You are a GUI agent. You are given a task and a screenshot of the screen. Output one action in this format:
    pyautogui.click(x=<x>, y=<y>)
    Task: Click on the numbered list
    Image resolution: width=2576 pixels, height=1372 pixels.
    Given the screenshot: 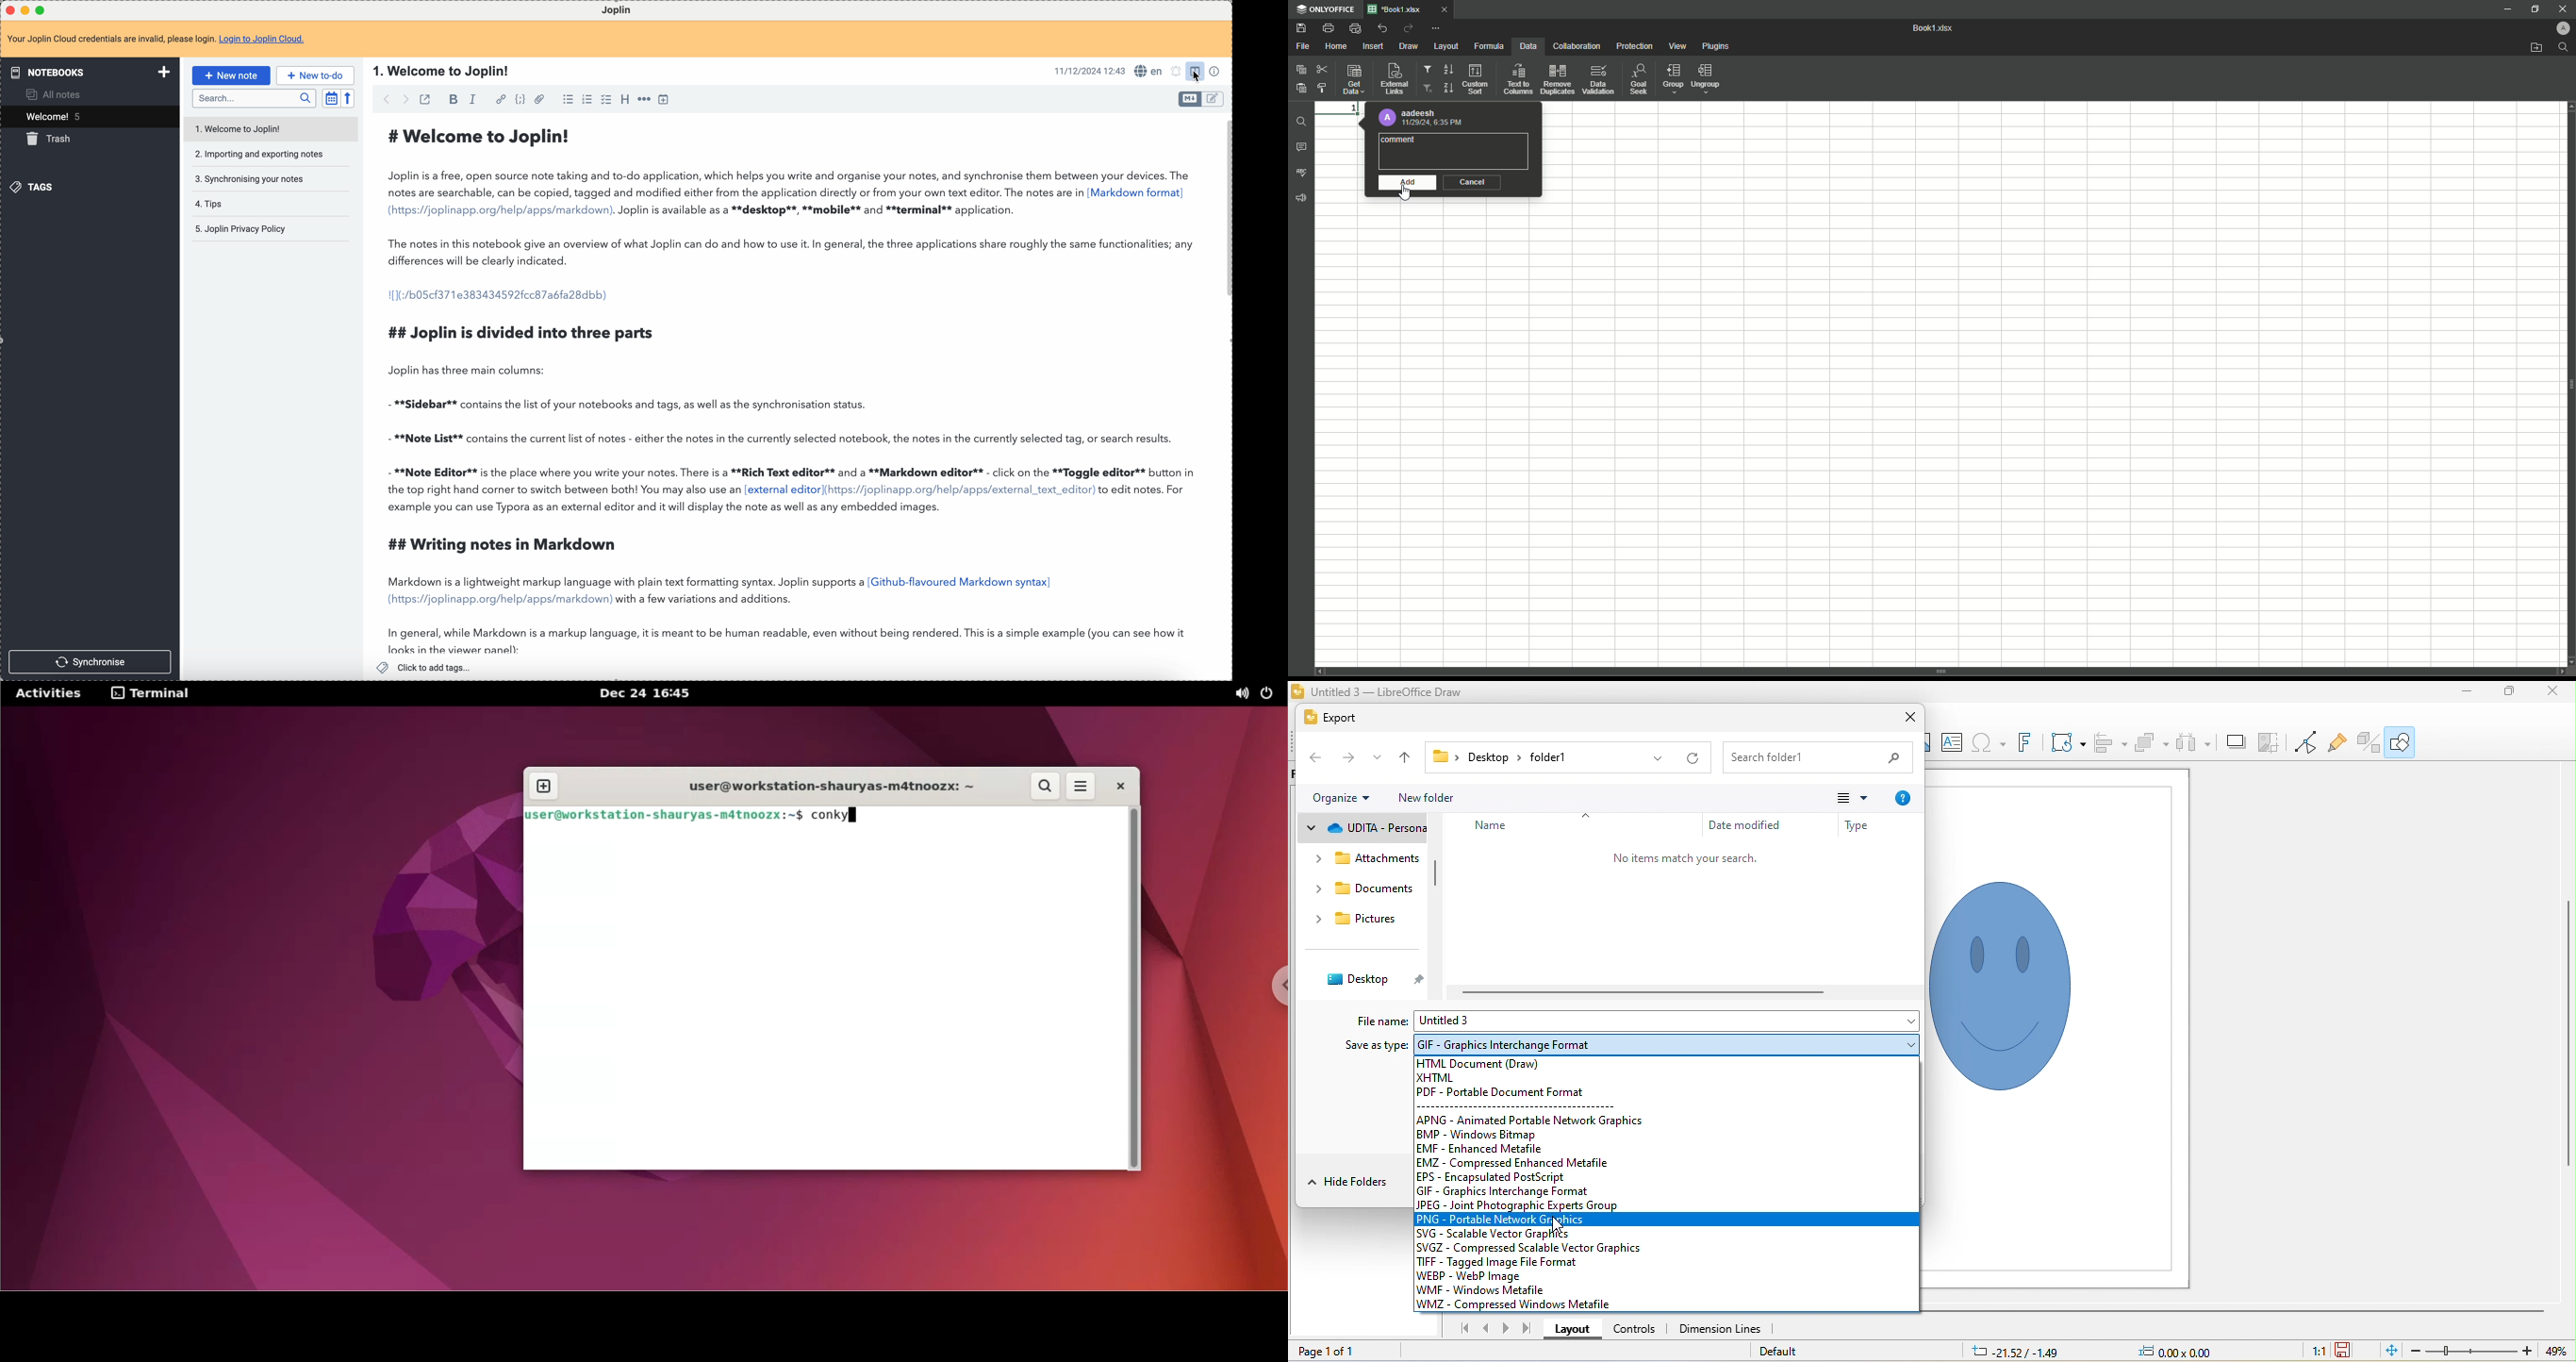 What is the action you would take?
    pyautogui.click(x=588, y=99)
    